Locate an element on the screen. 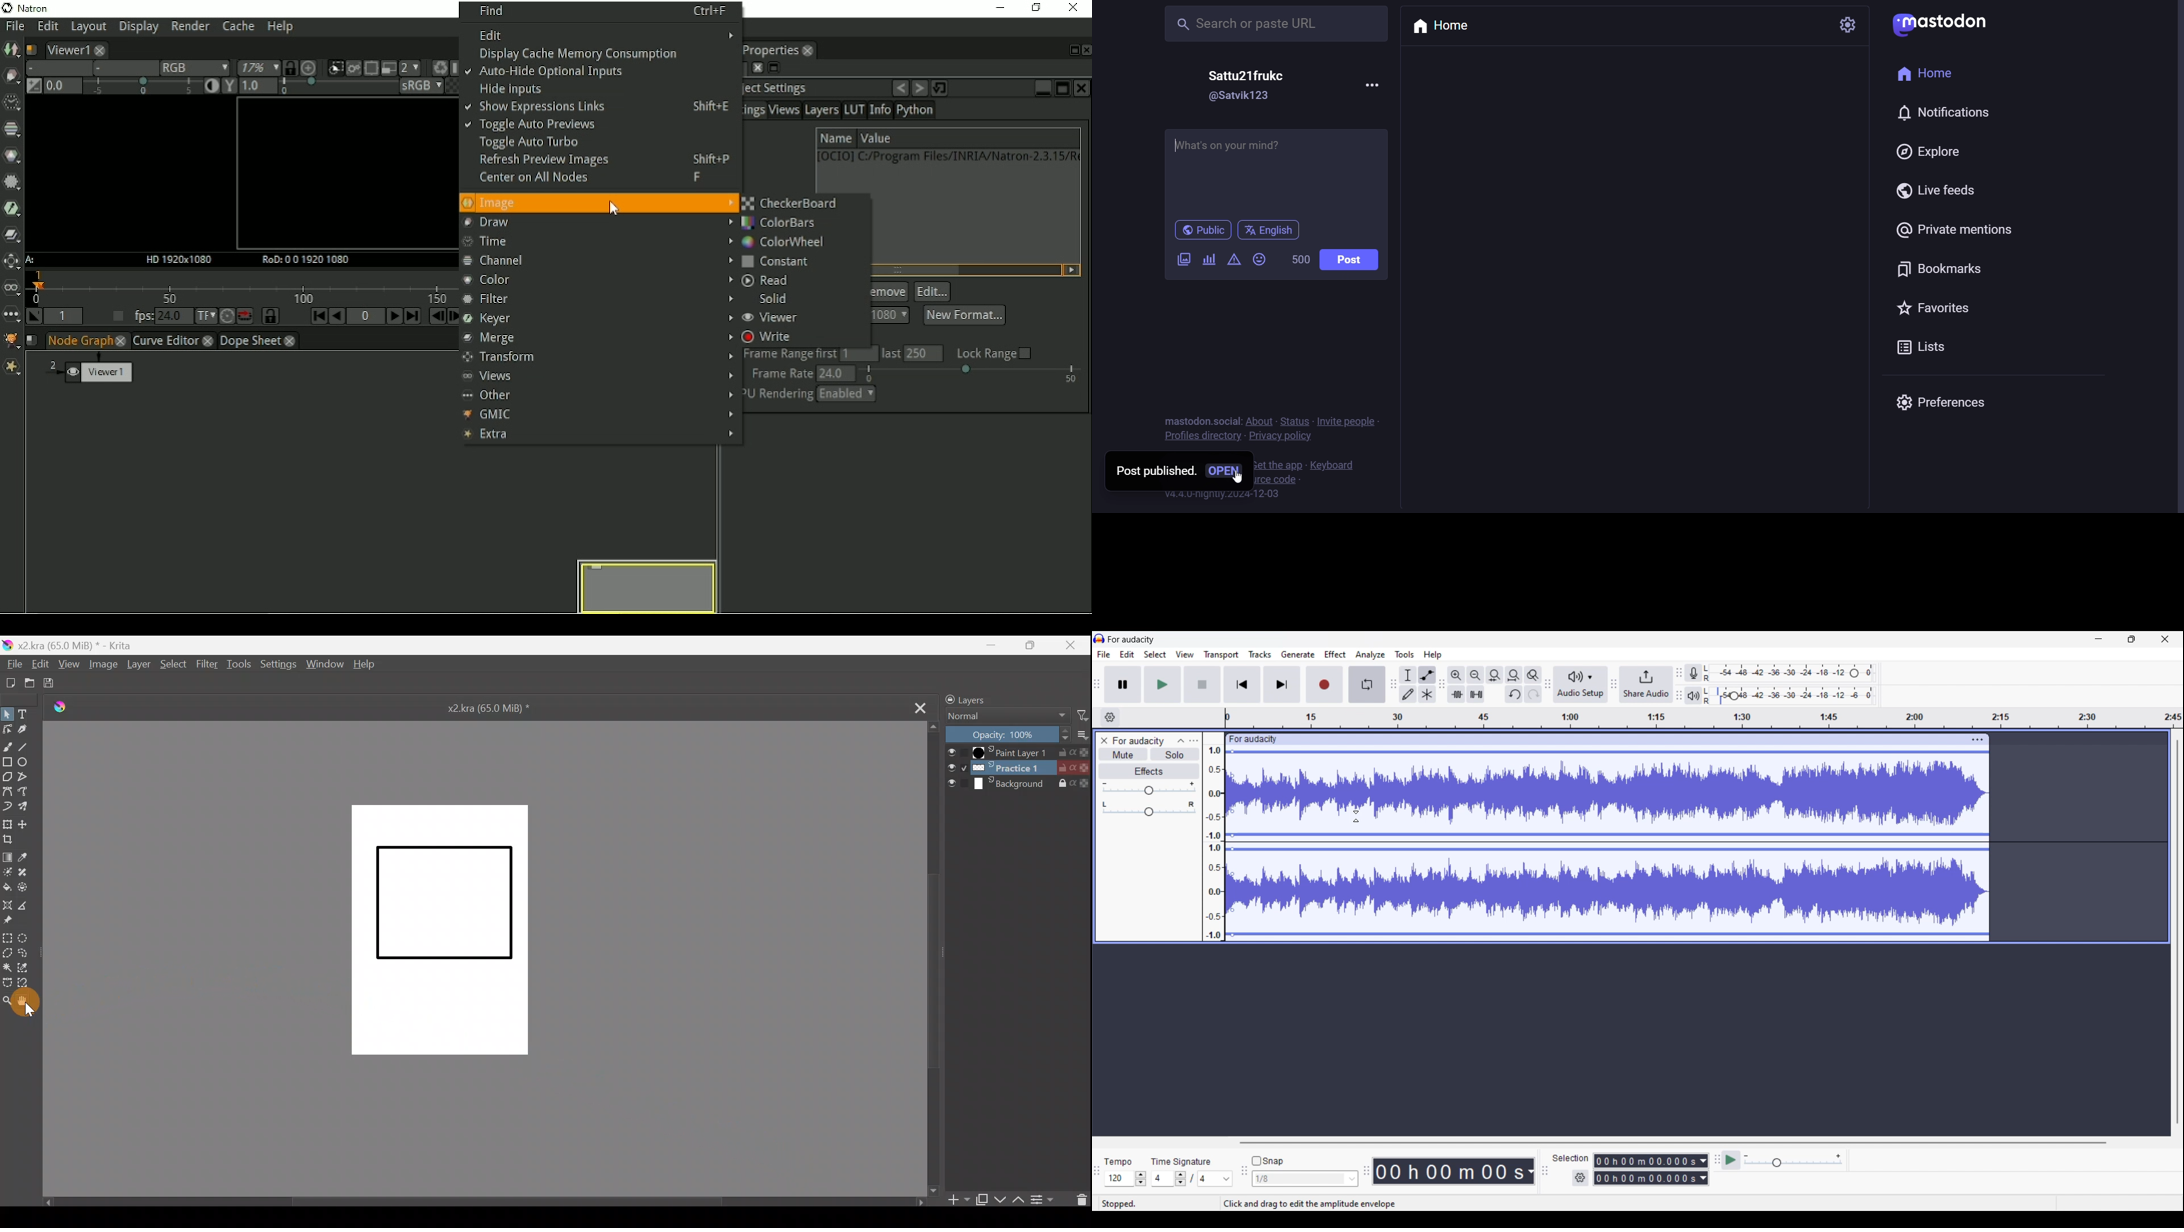 This screenshot has height=1232, width=2184. for audacity is located at coordinates (1139, 741).